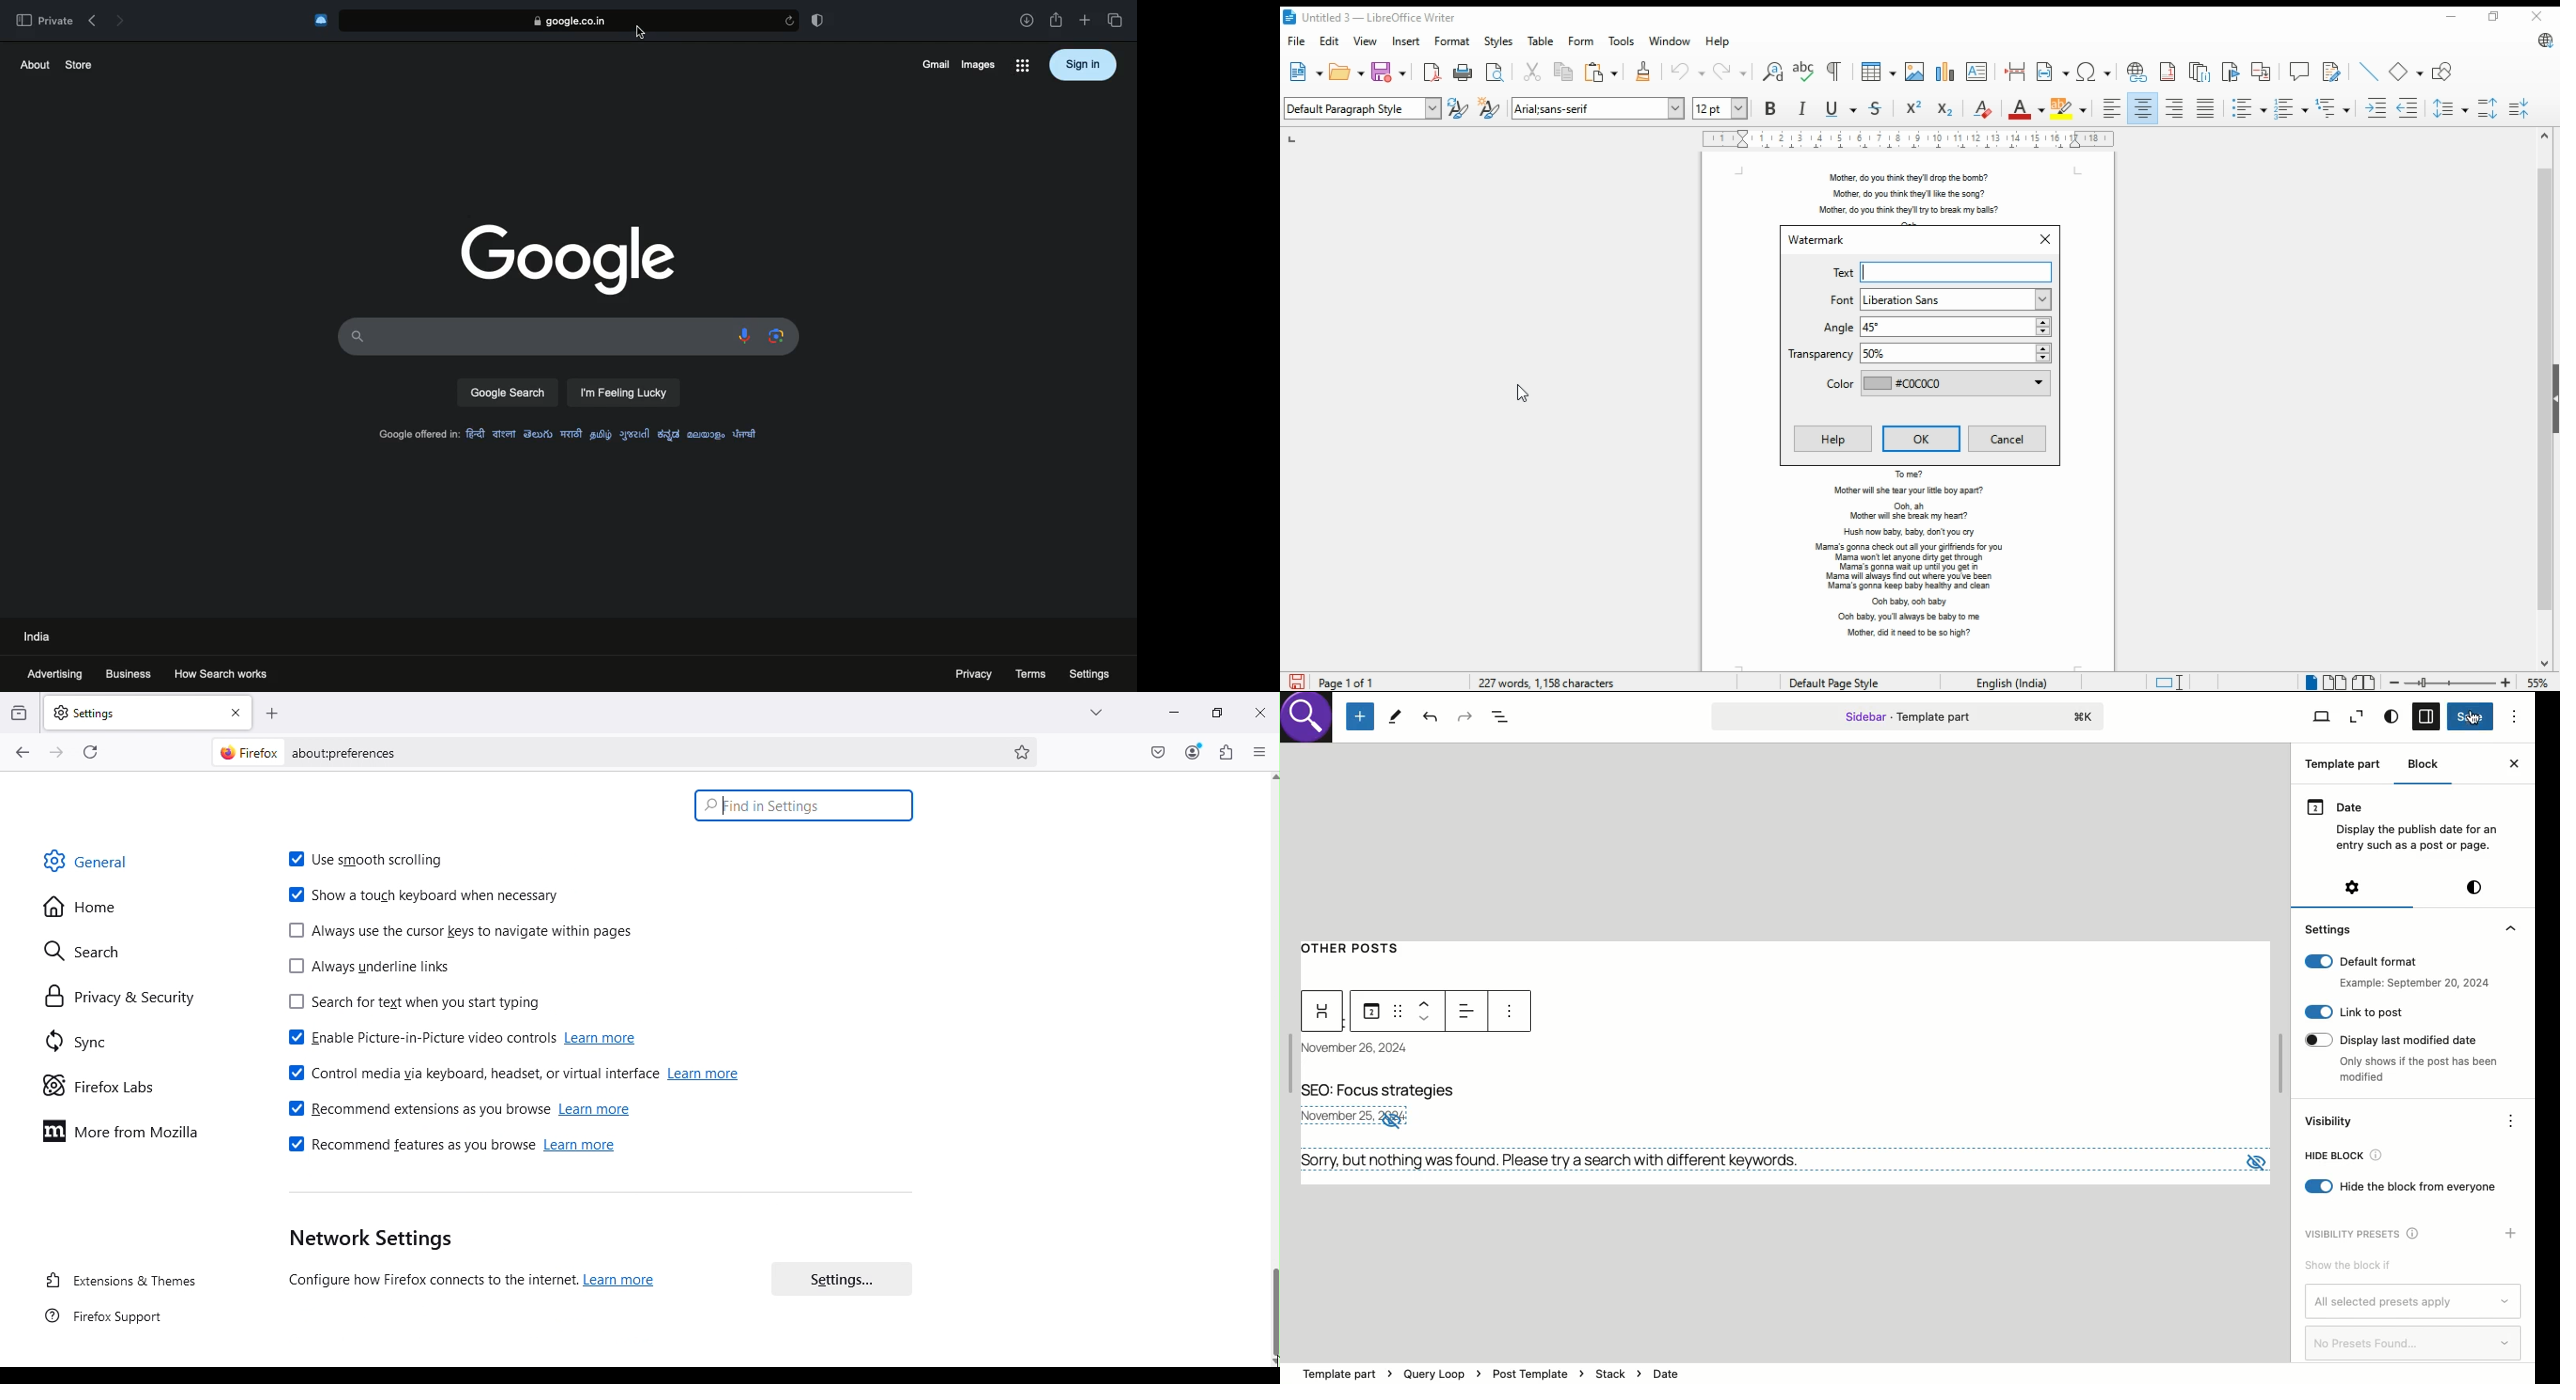 This screenshot has height=1400, width=2576. I want to click on single page view, so click(2308, 682).